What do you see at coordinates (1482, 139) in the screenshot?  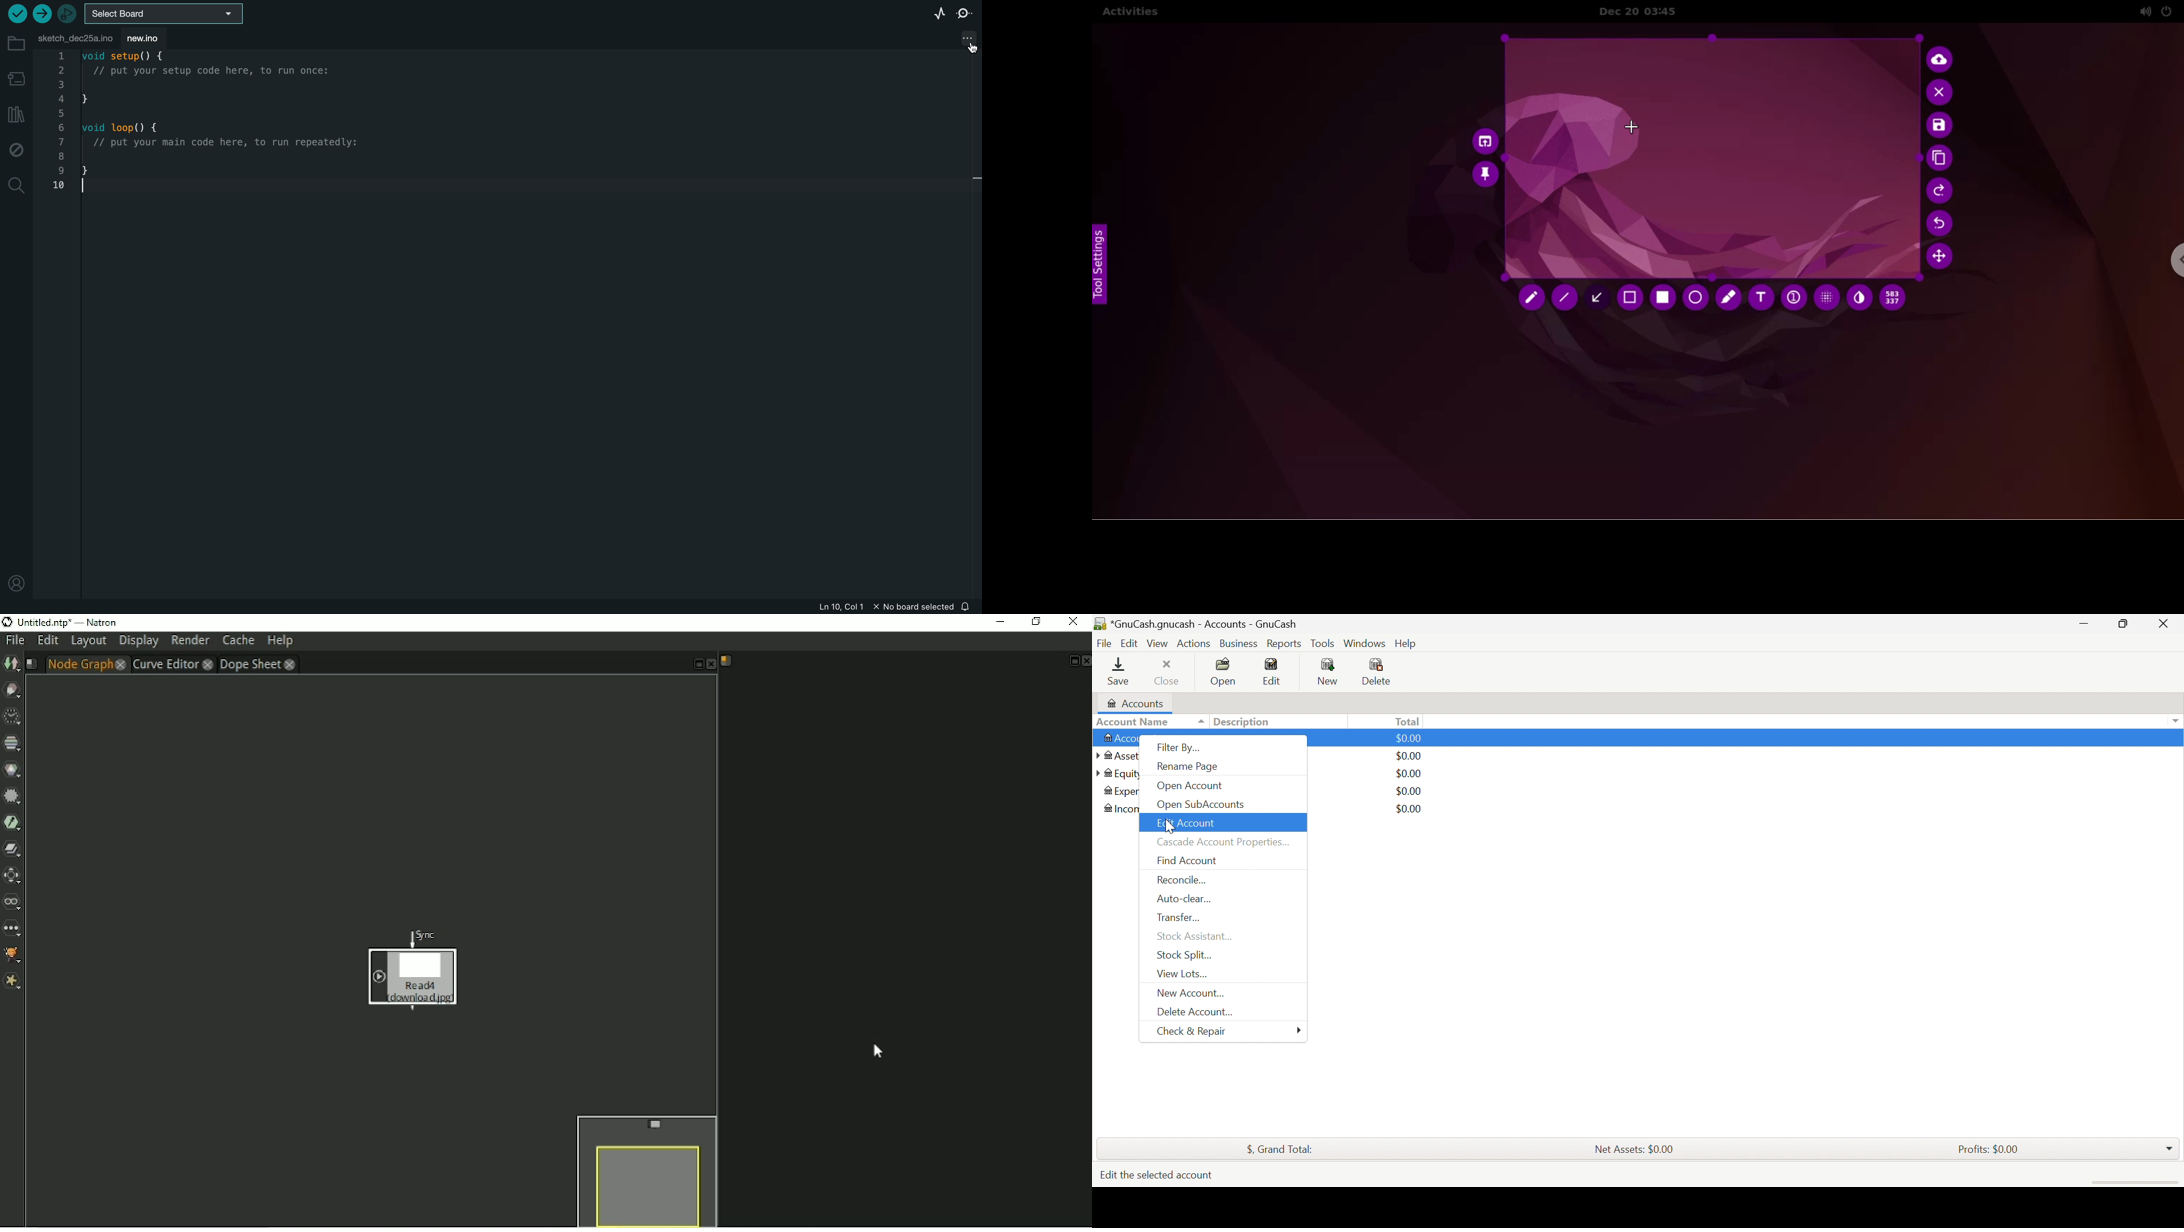 I see `choose app to open screenshot` at bounding box center [1482, 139].